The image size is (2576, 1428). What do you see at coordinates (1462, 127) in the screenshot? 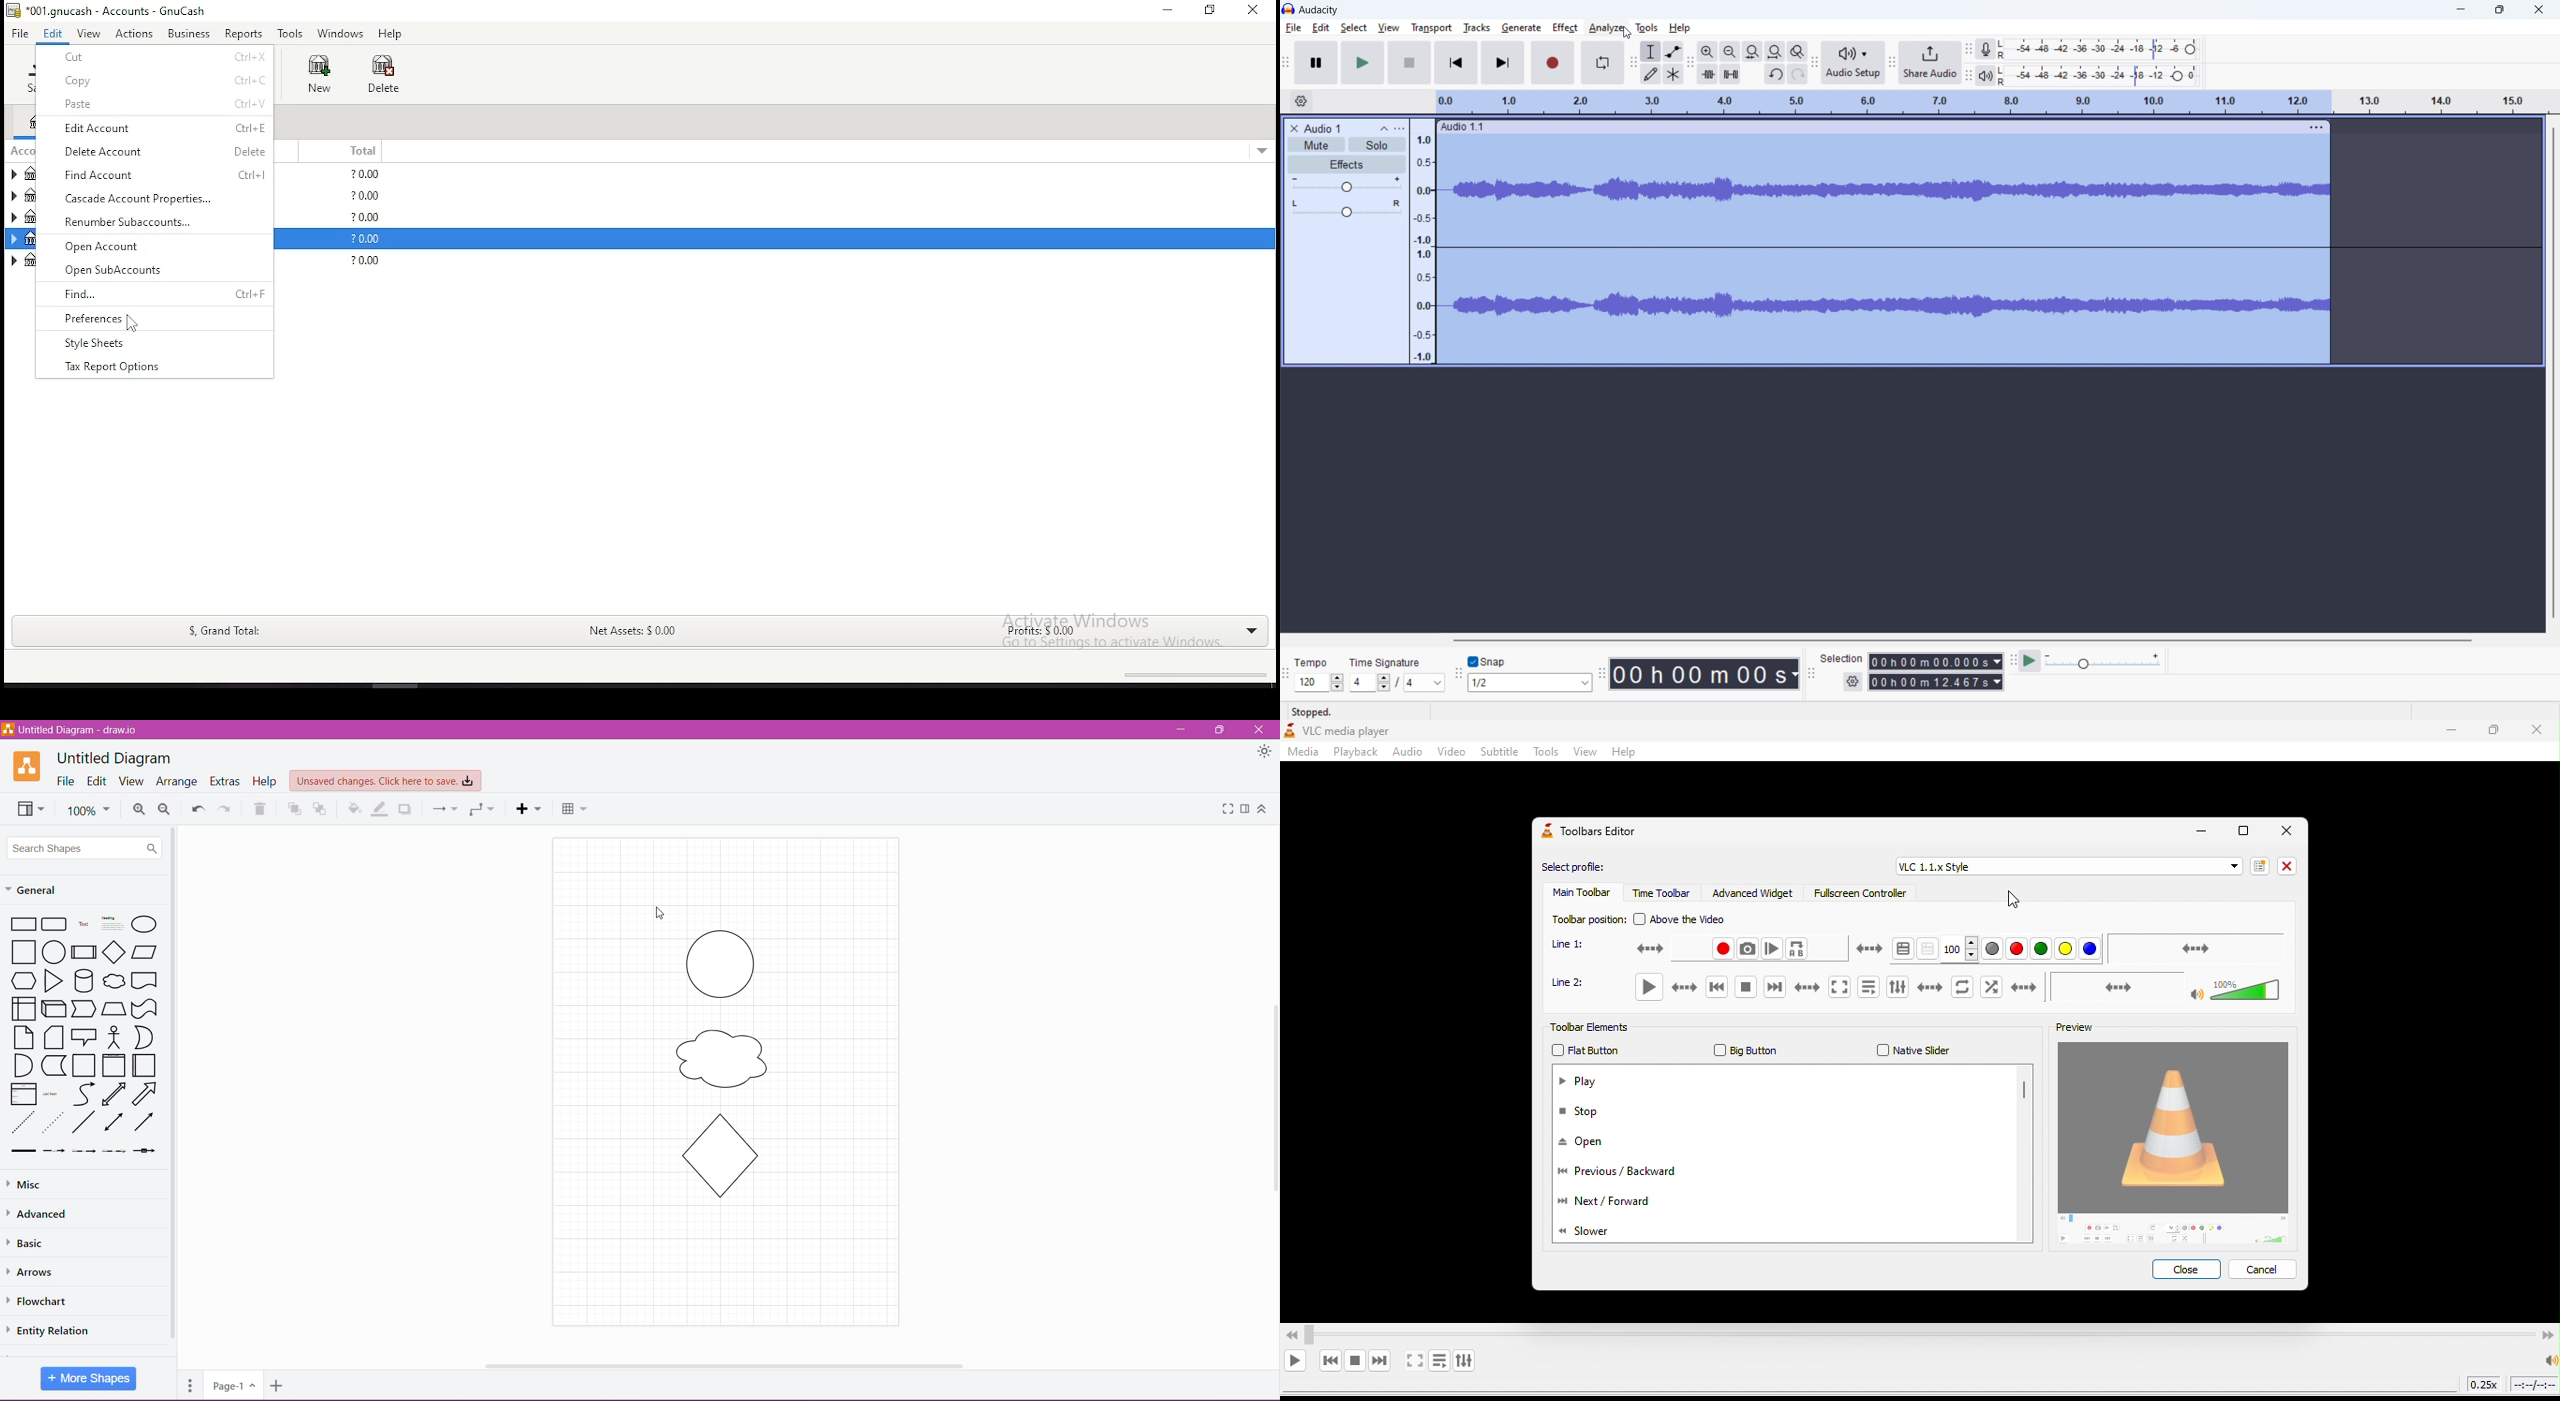
I see `audio 1.1` at bounding box center [1462, 127].